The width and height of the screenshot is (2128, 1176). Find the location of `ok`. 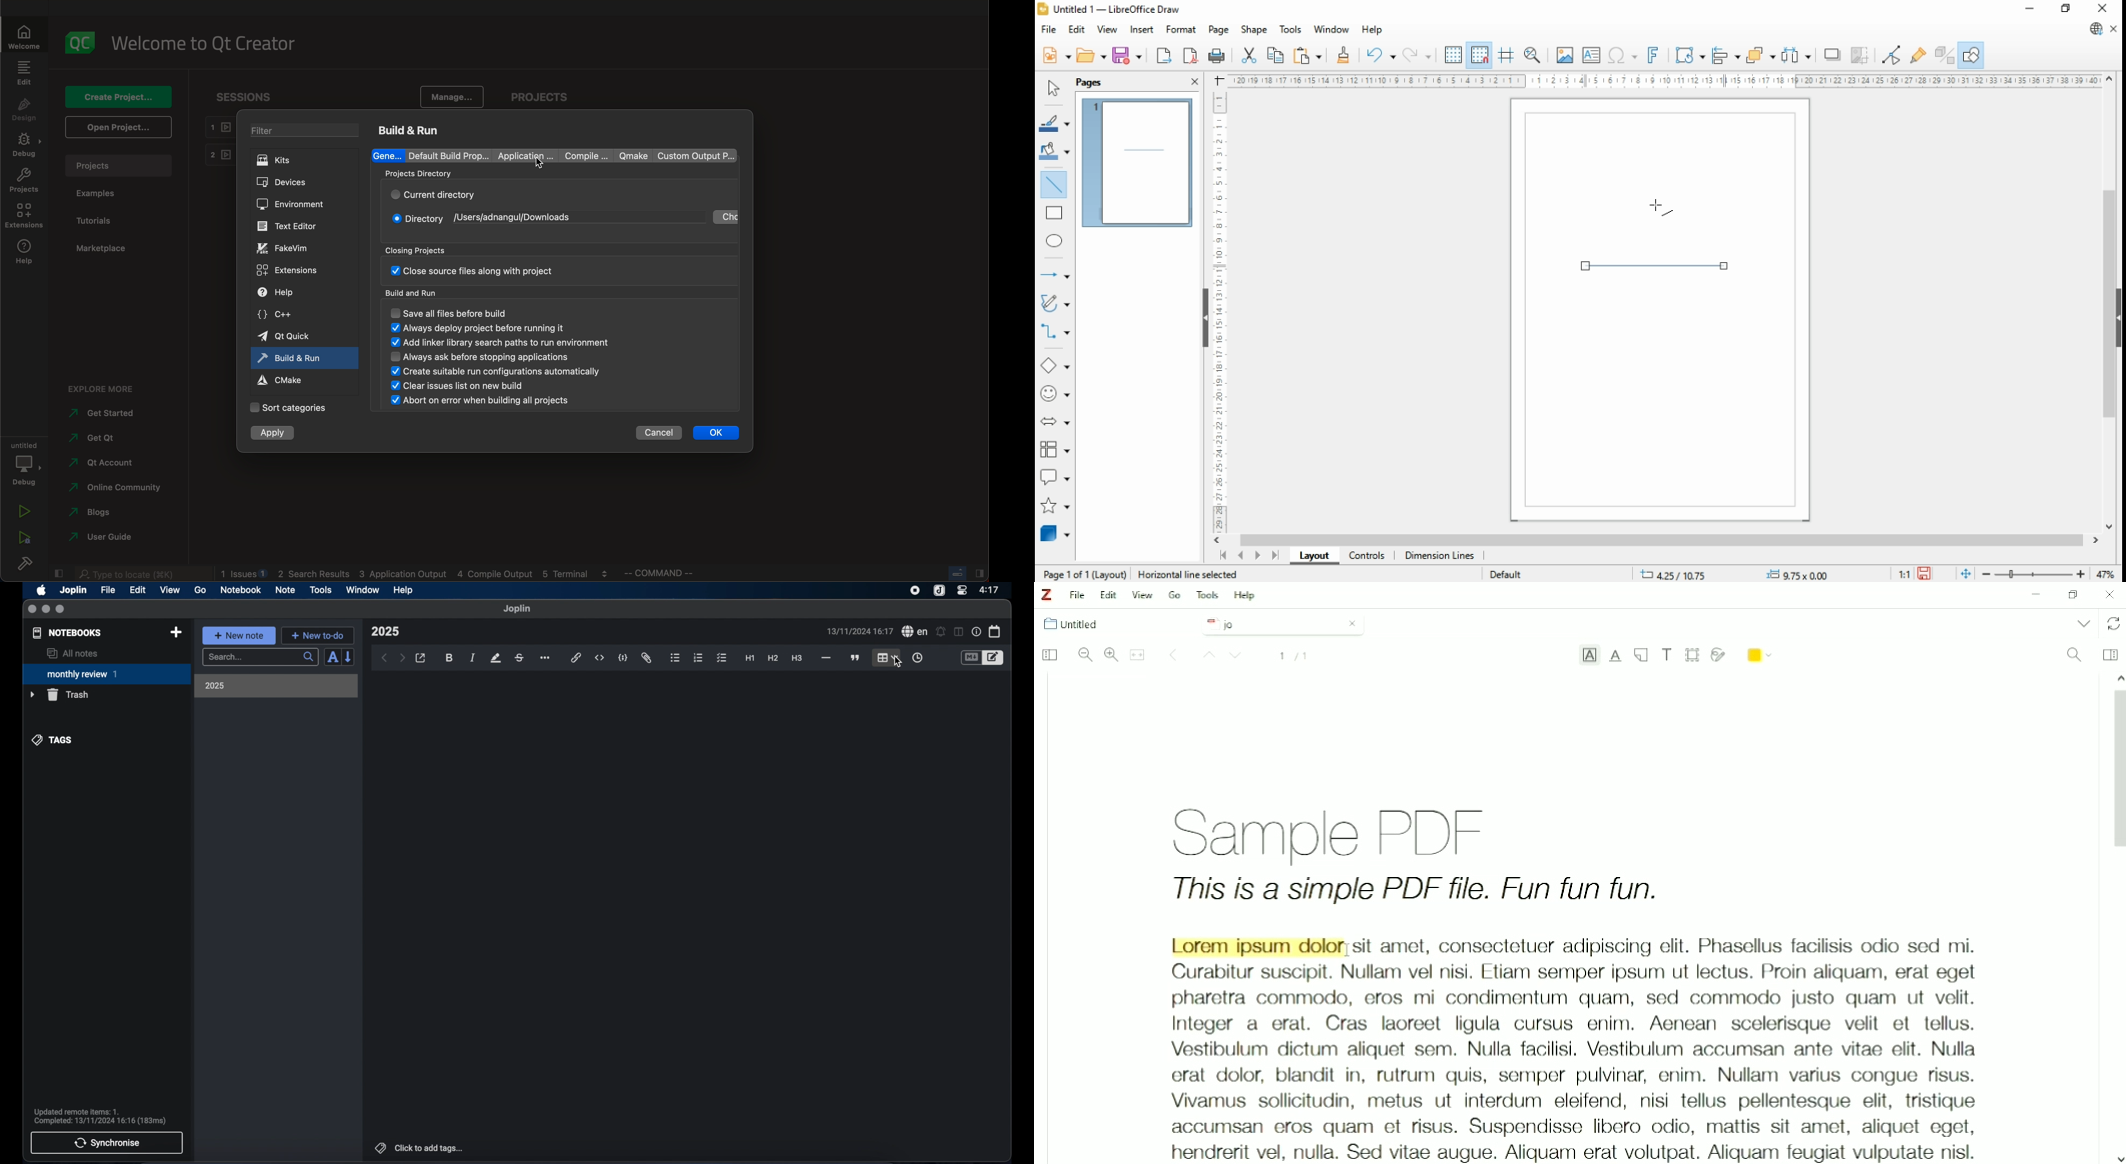

ok is located at coordinates (715, 432).